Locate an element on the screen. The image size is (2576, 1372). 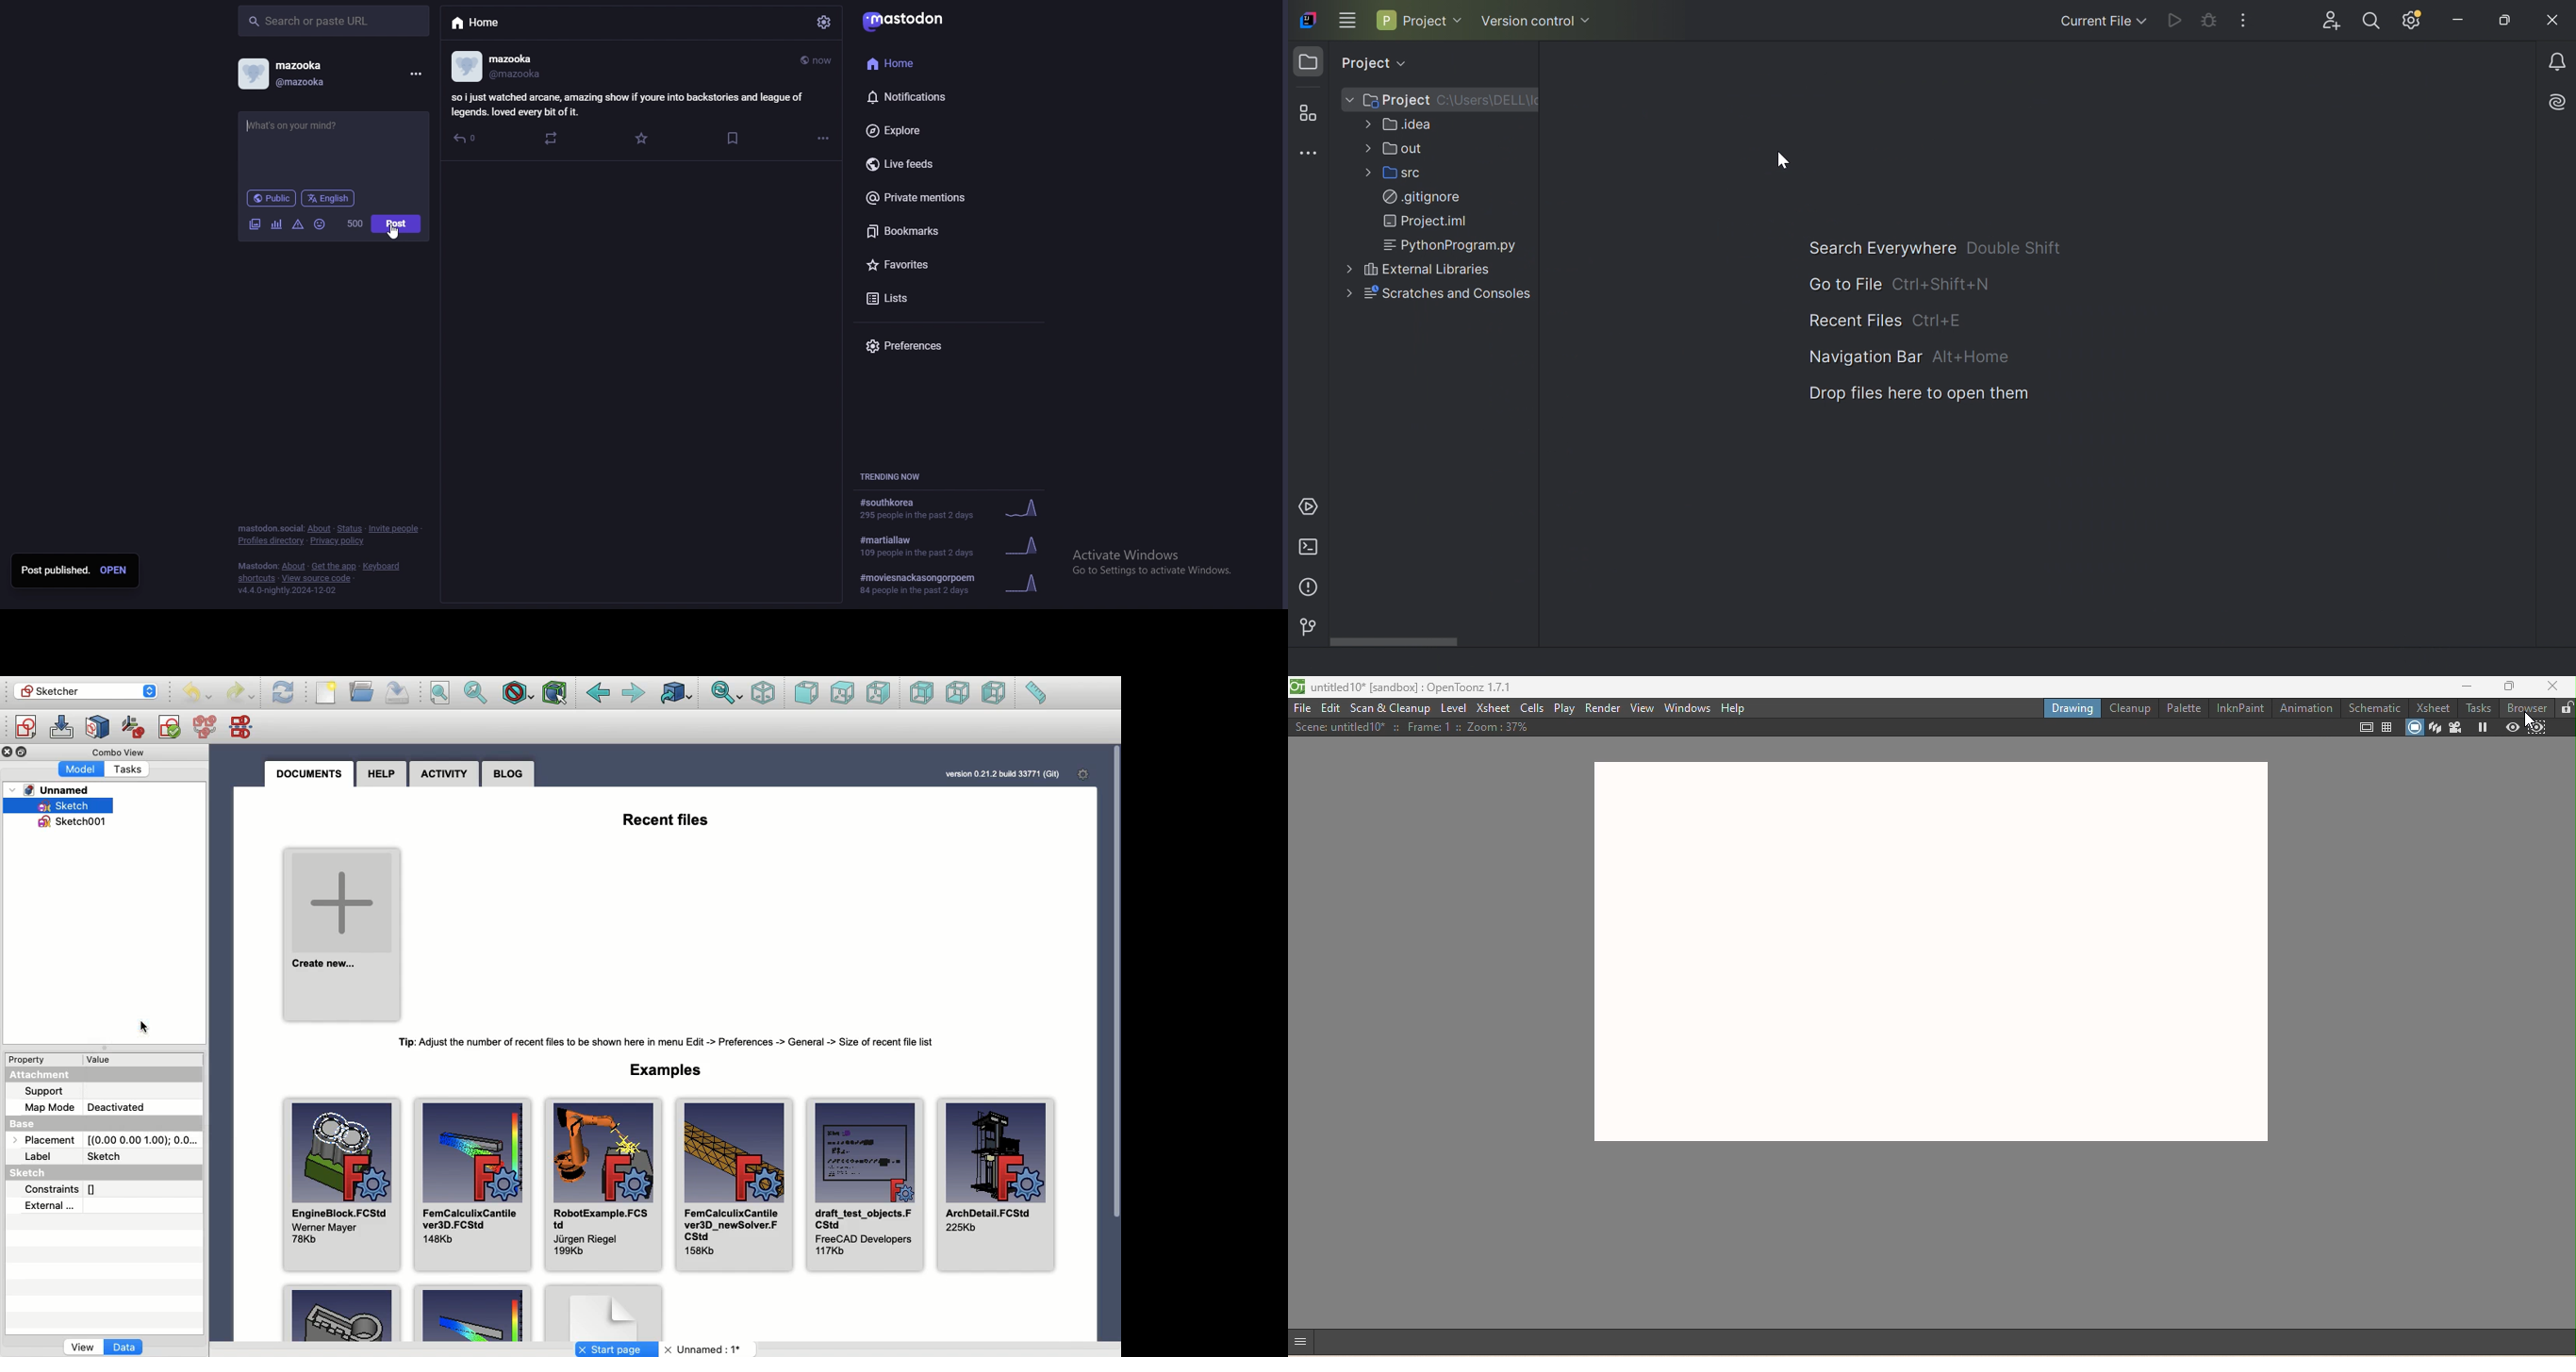
Blog is located at coordinates (509, 774).